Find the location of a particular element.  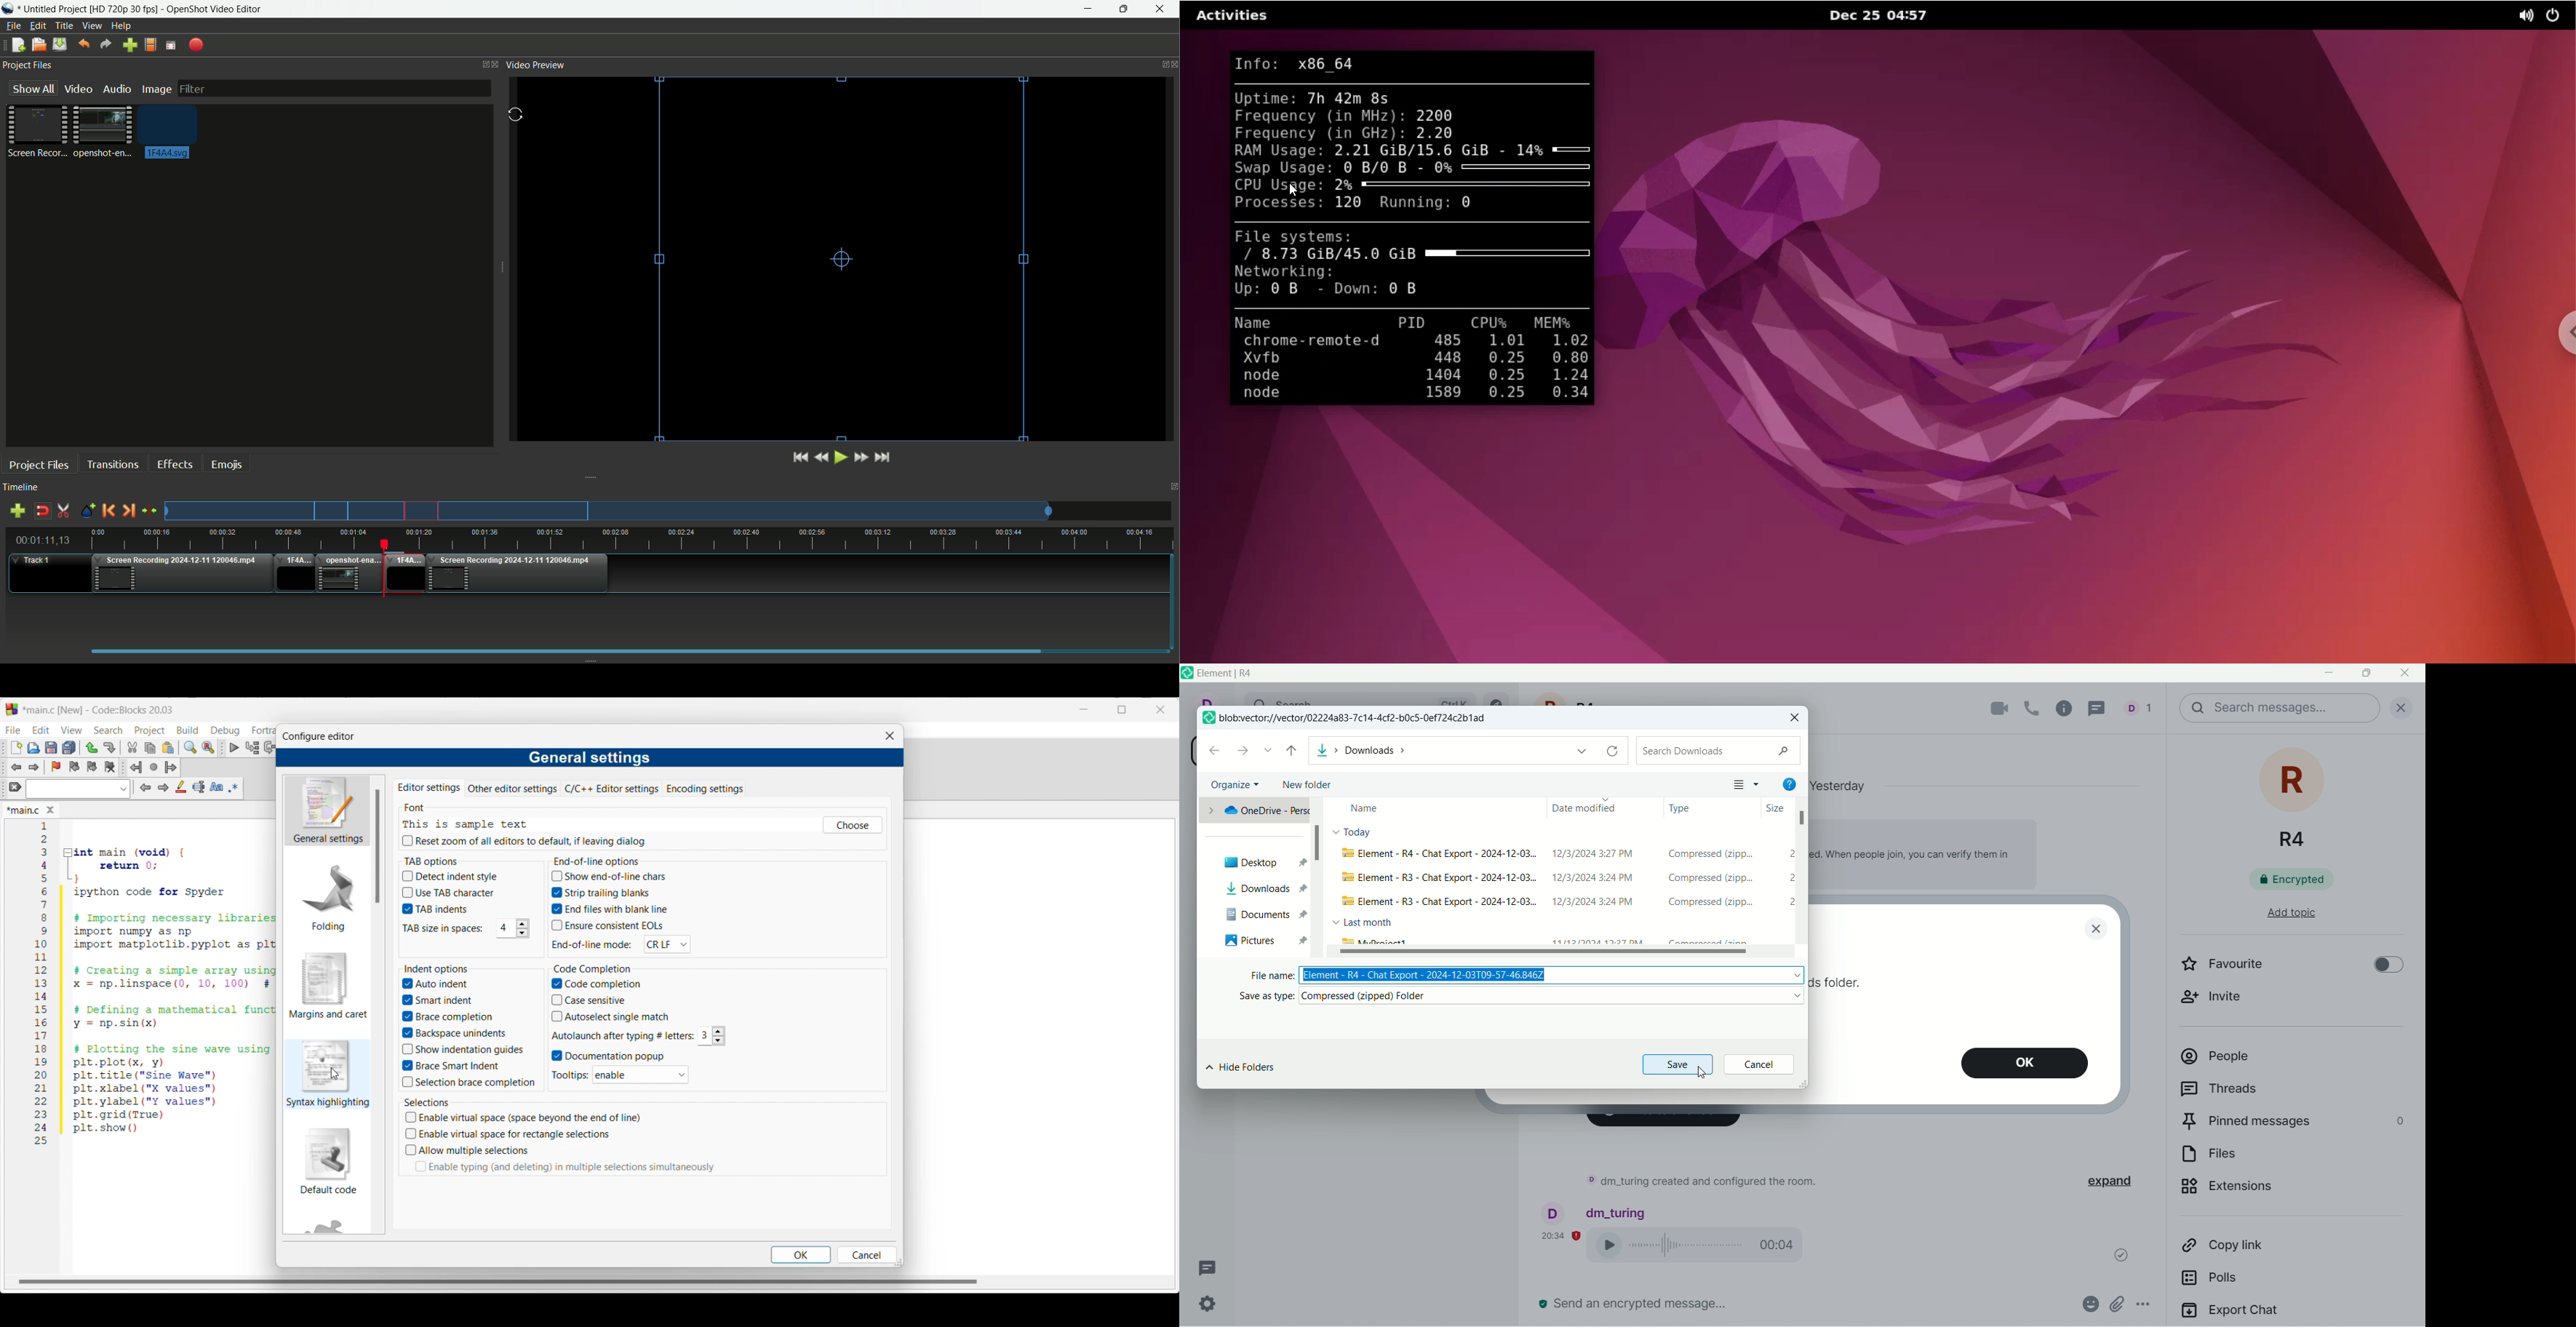

downloads is located at coordinates (1264, 887).